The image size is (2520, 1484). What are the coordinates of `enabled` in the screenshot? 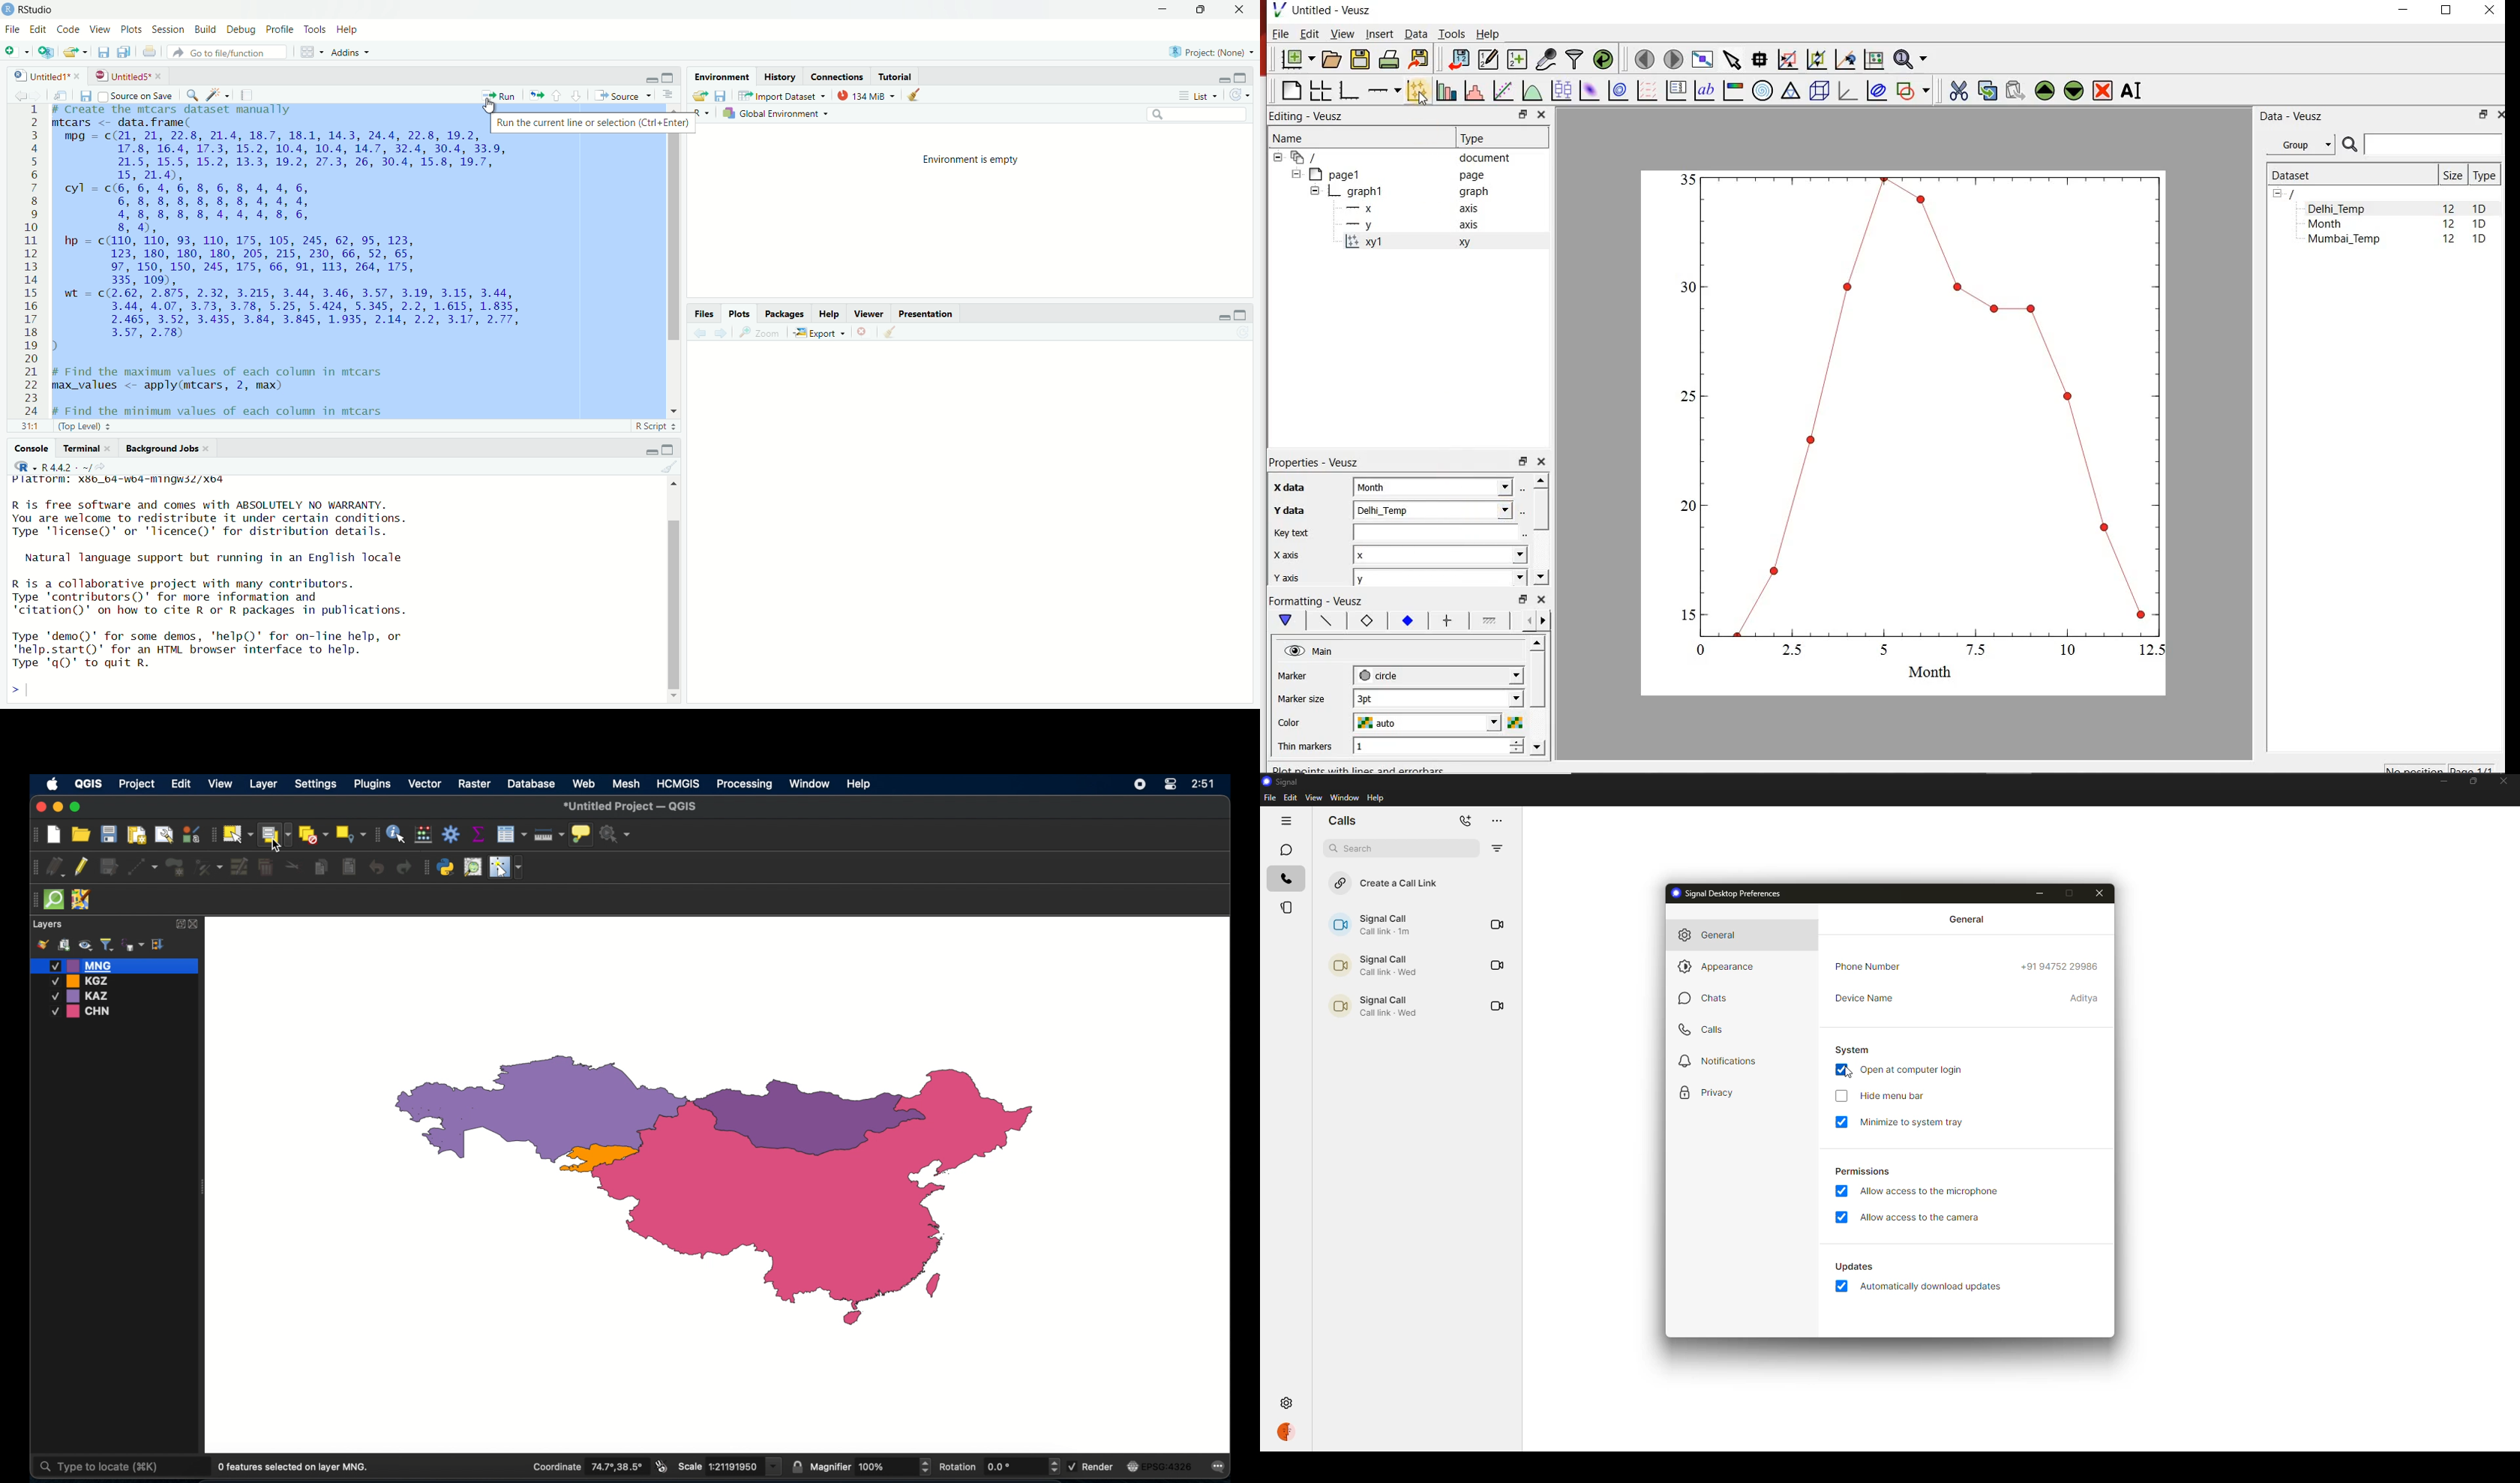 It's located at (1841, 1069).